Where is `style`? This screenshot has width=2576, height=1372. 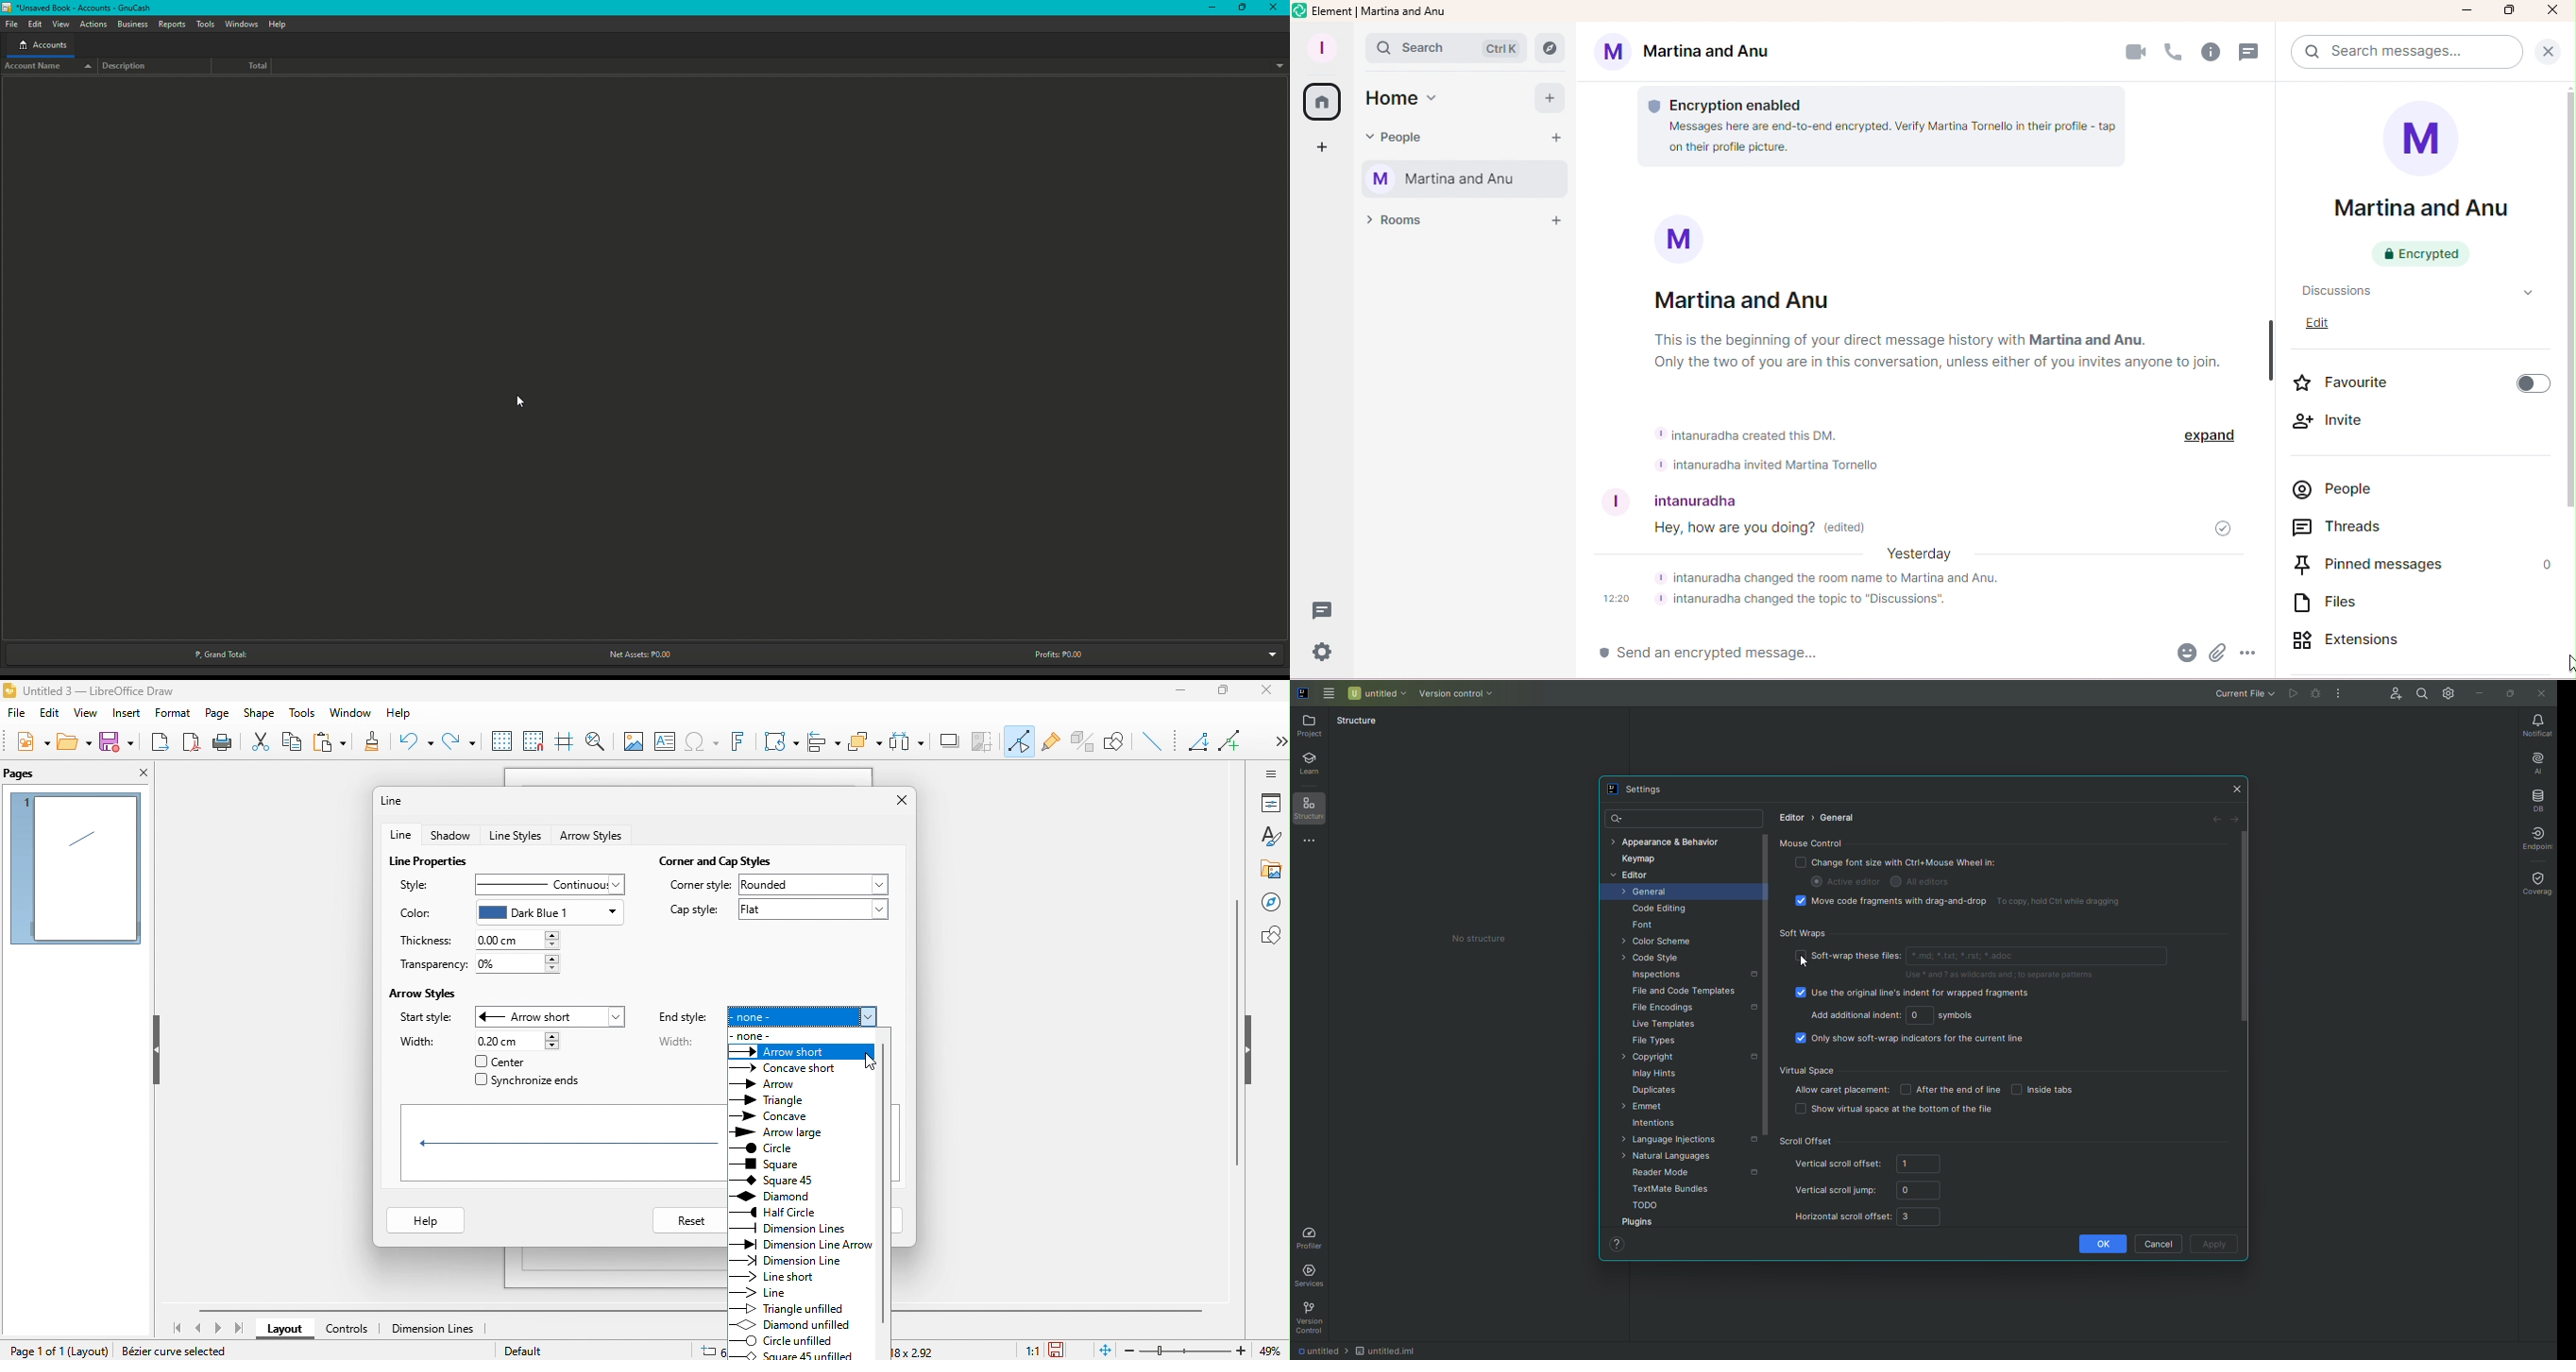 style is located at coordinates (419, 883).